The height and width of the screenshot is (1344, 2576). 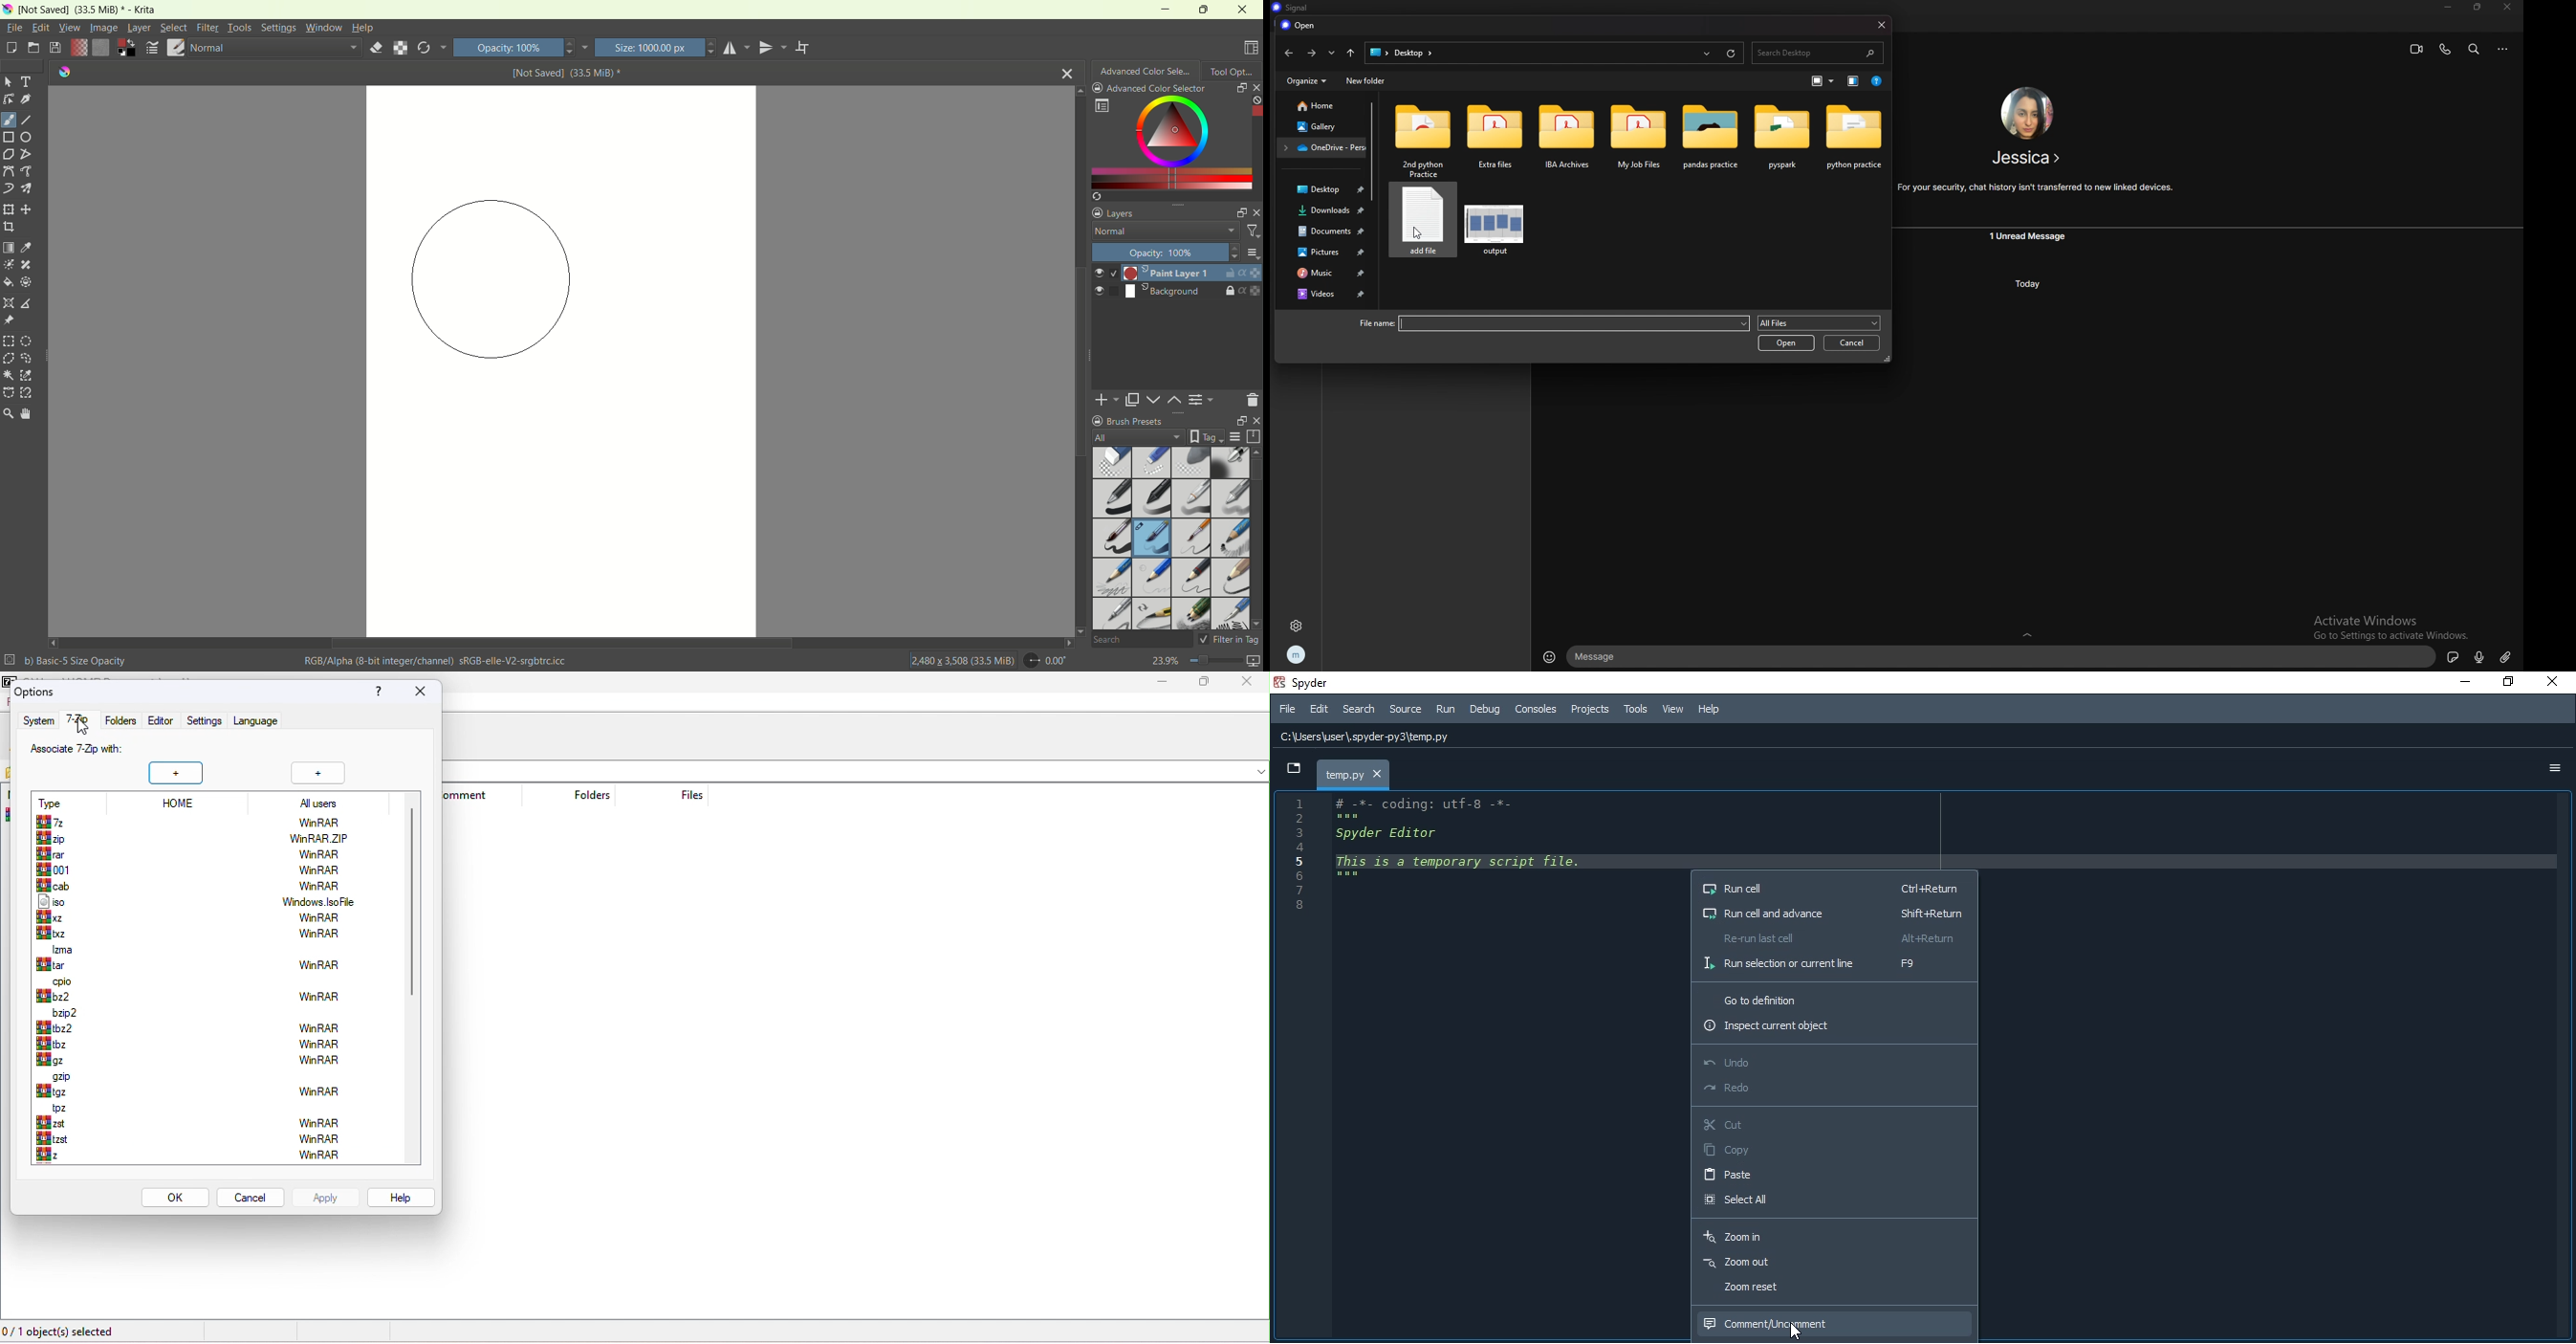 What do you see at coordinates (1549, 657) in the screenshot?
I see `emojis` at bounding box center [1549, 657].